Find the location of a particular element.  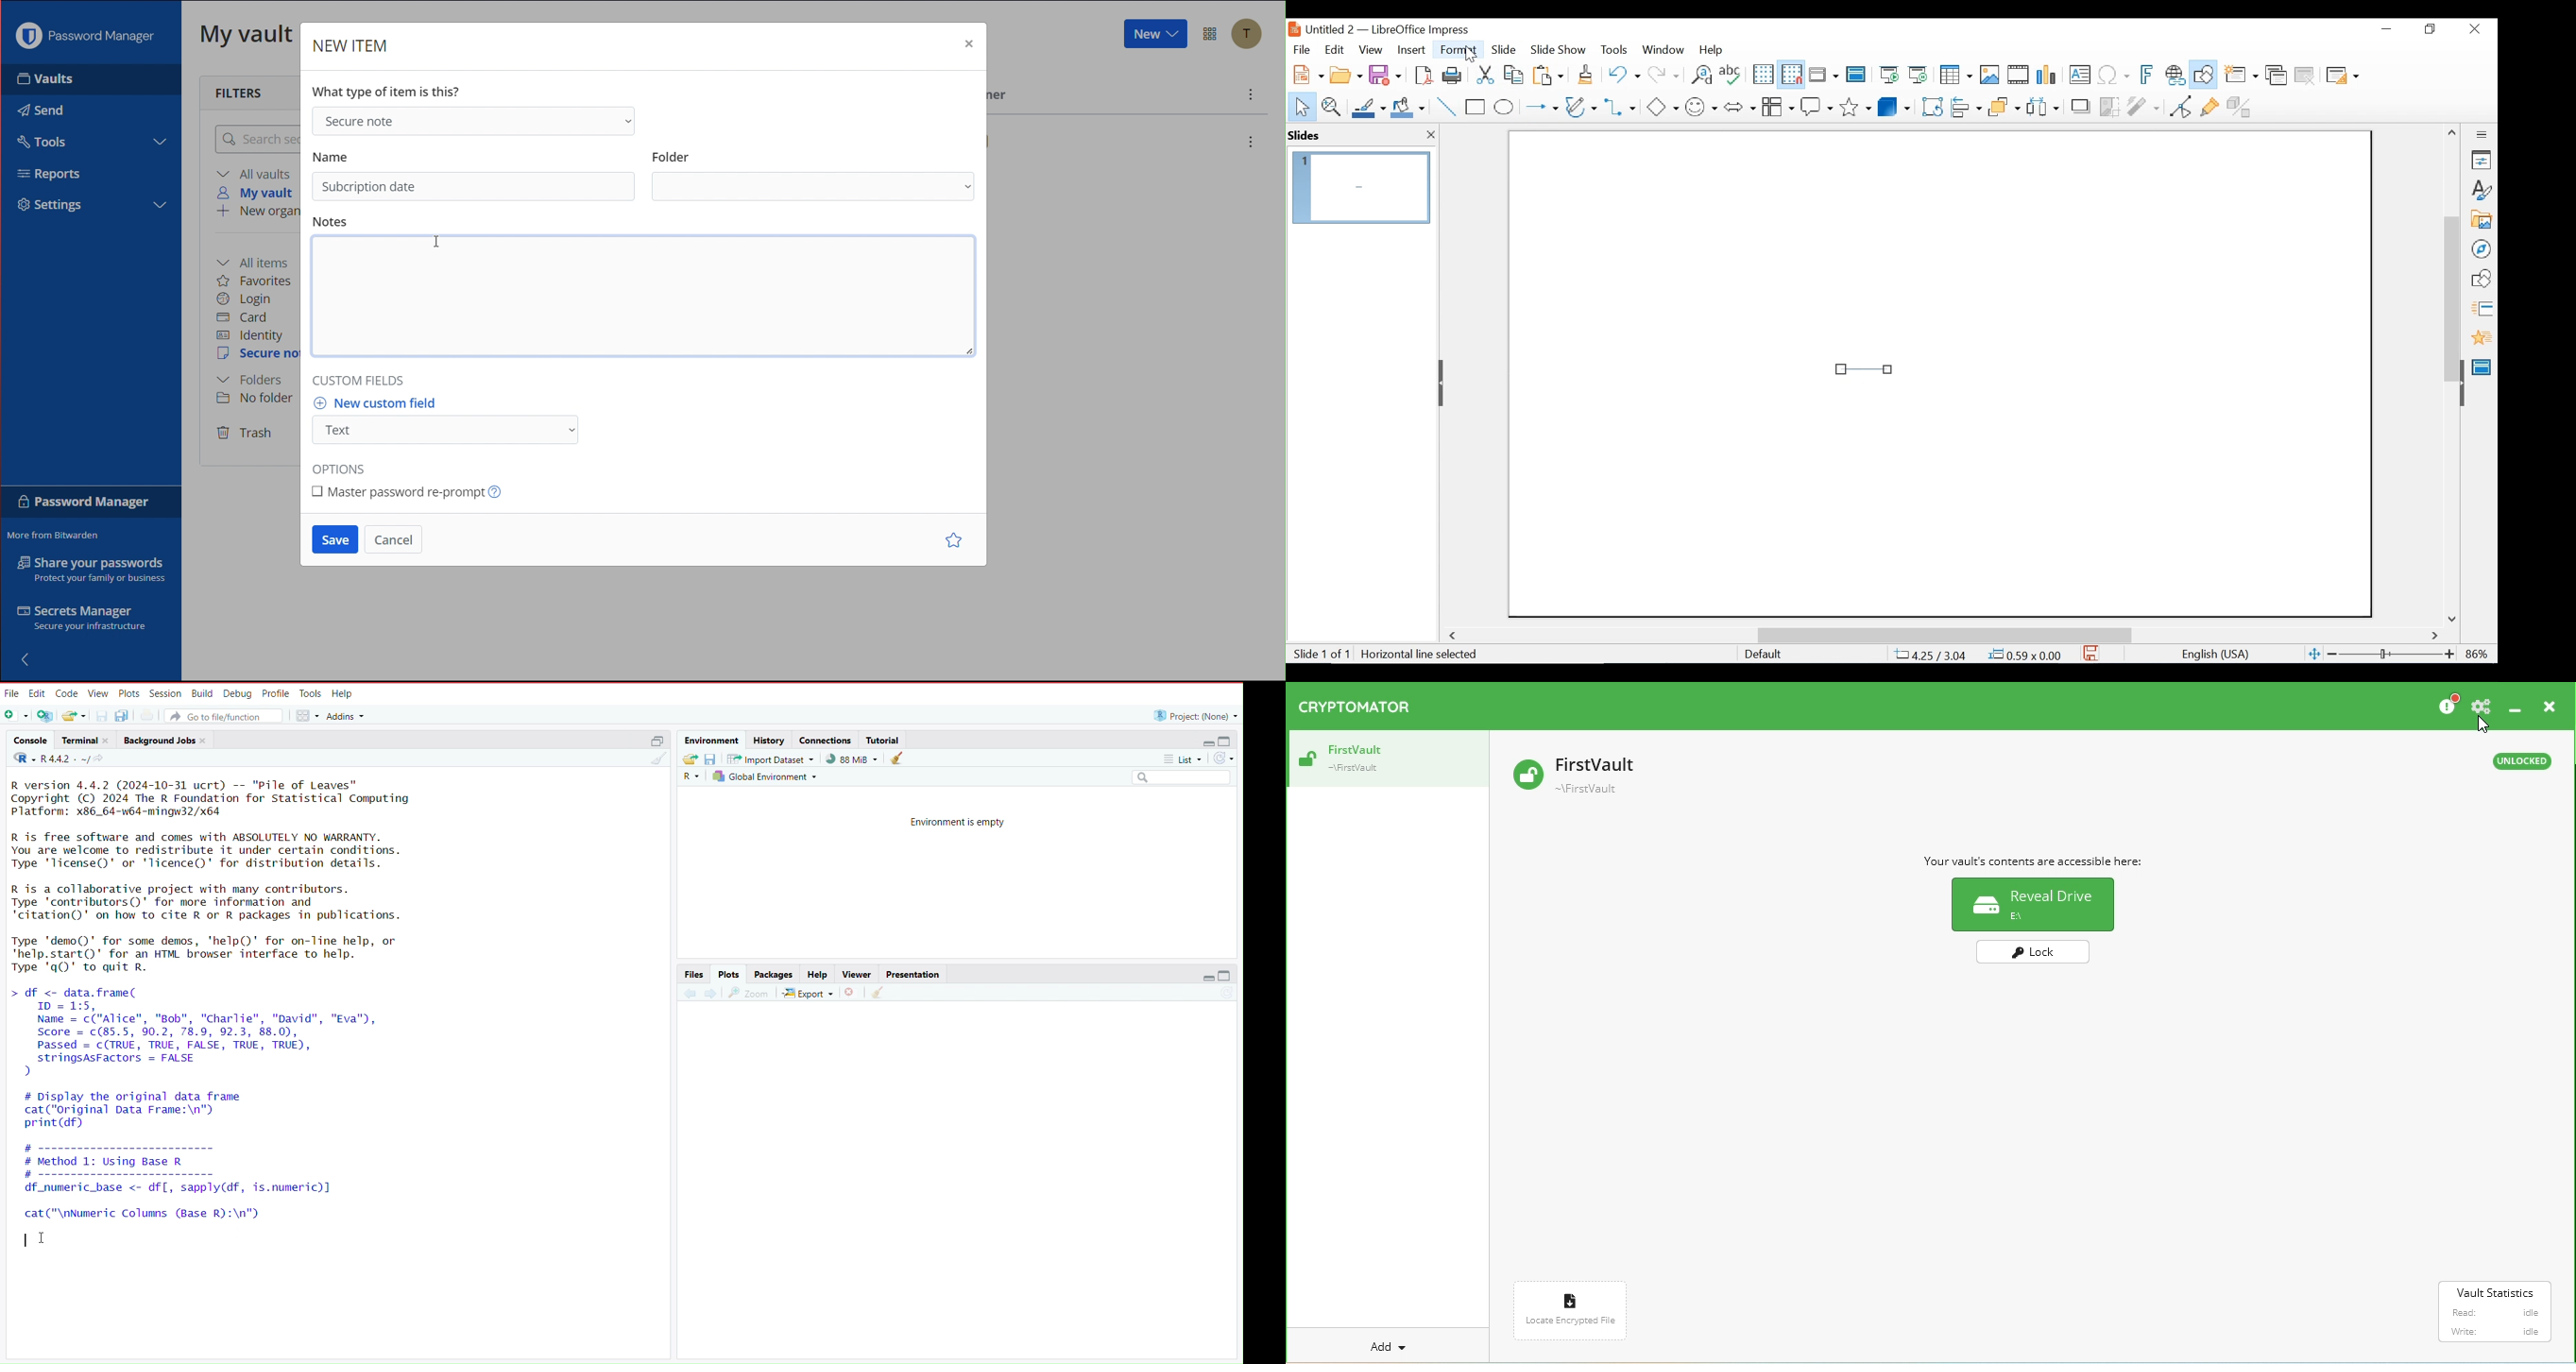

File is located at coordinates (1301, 48).